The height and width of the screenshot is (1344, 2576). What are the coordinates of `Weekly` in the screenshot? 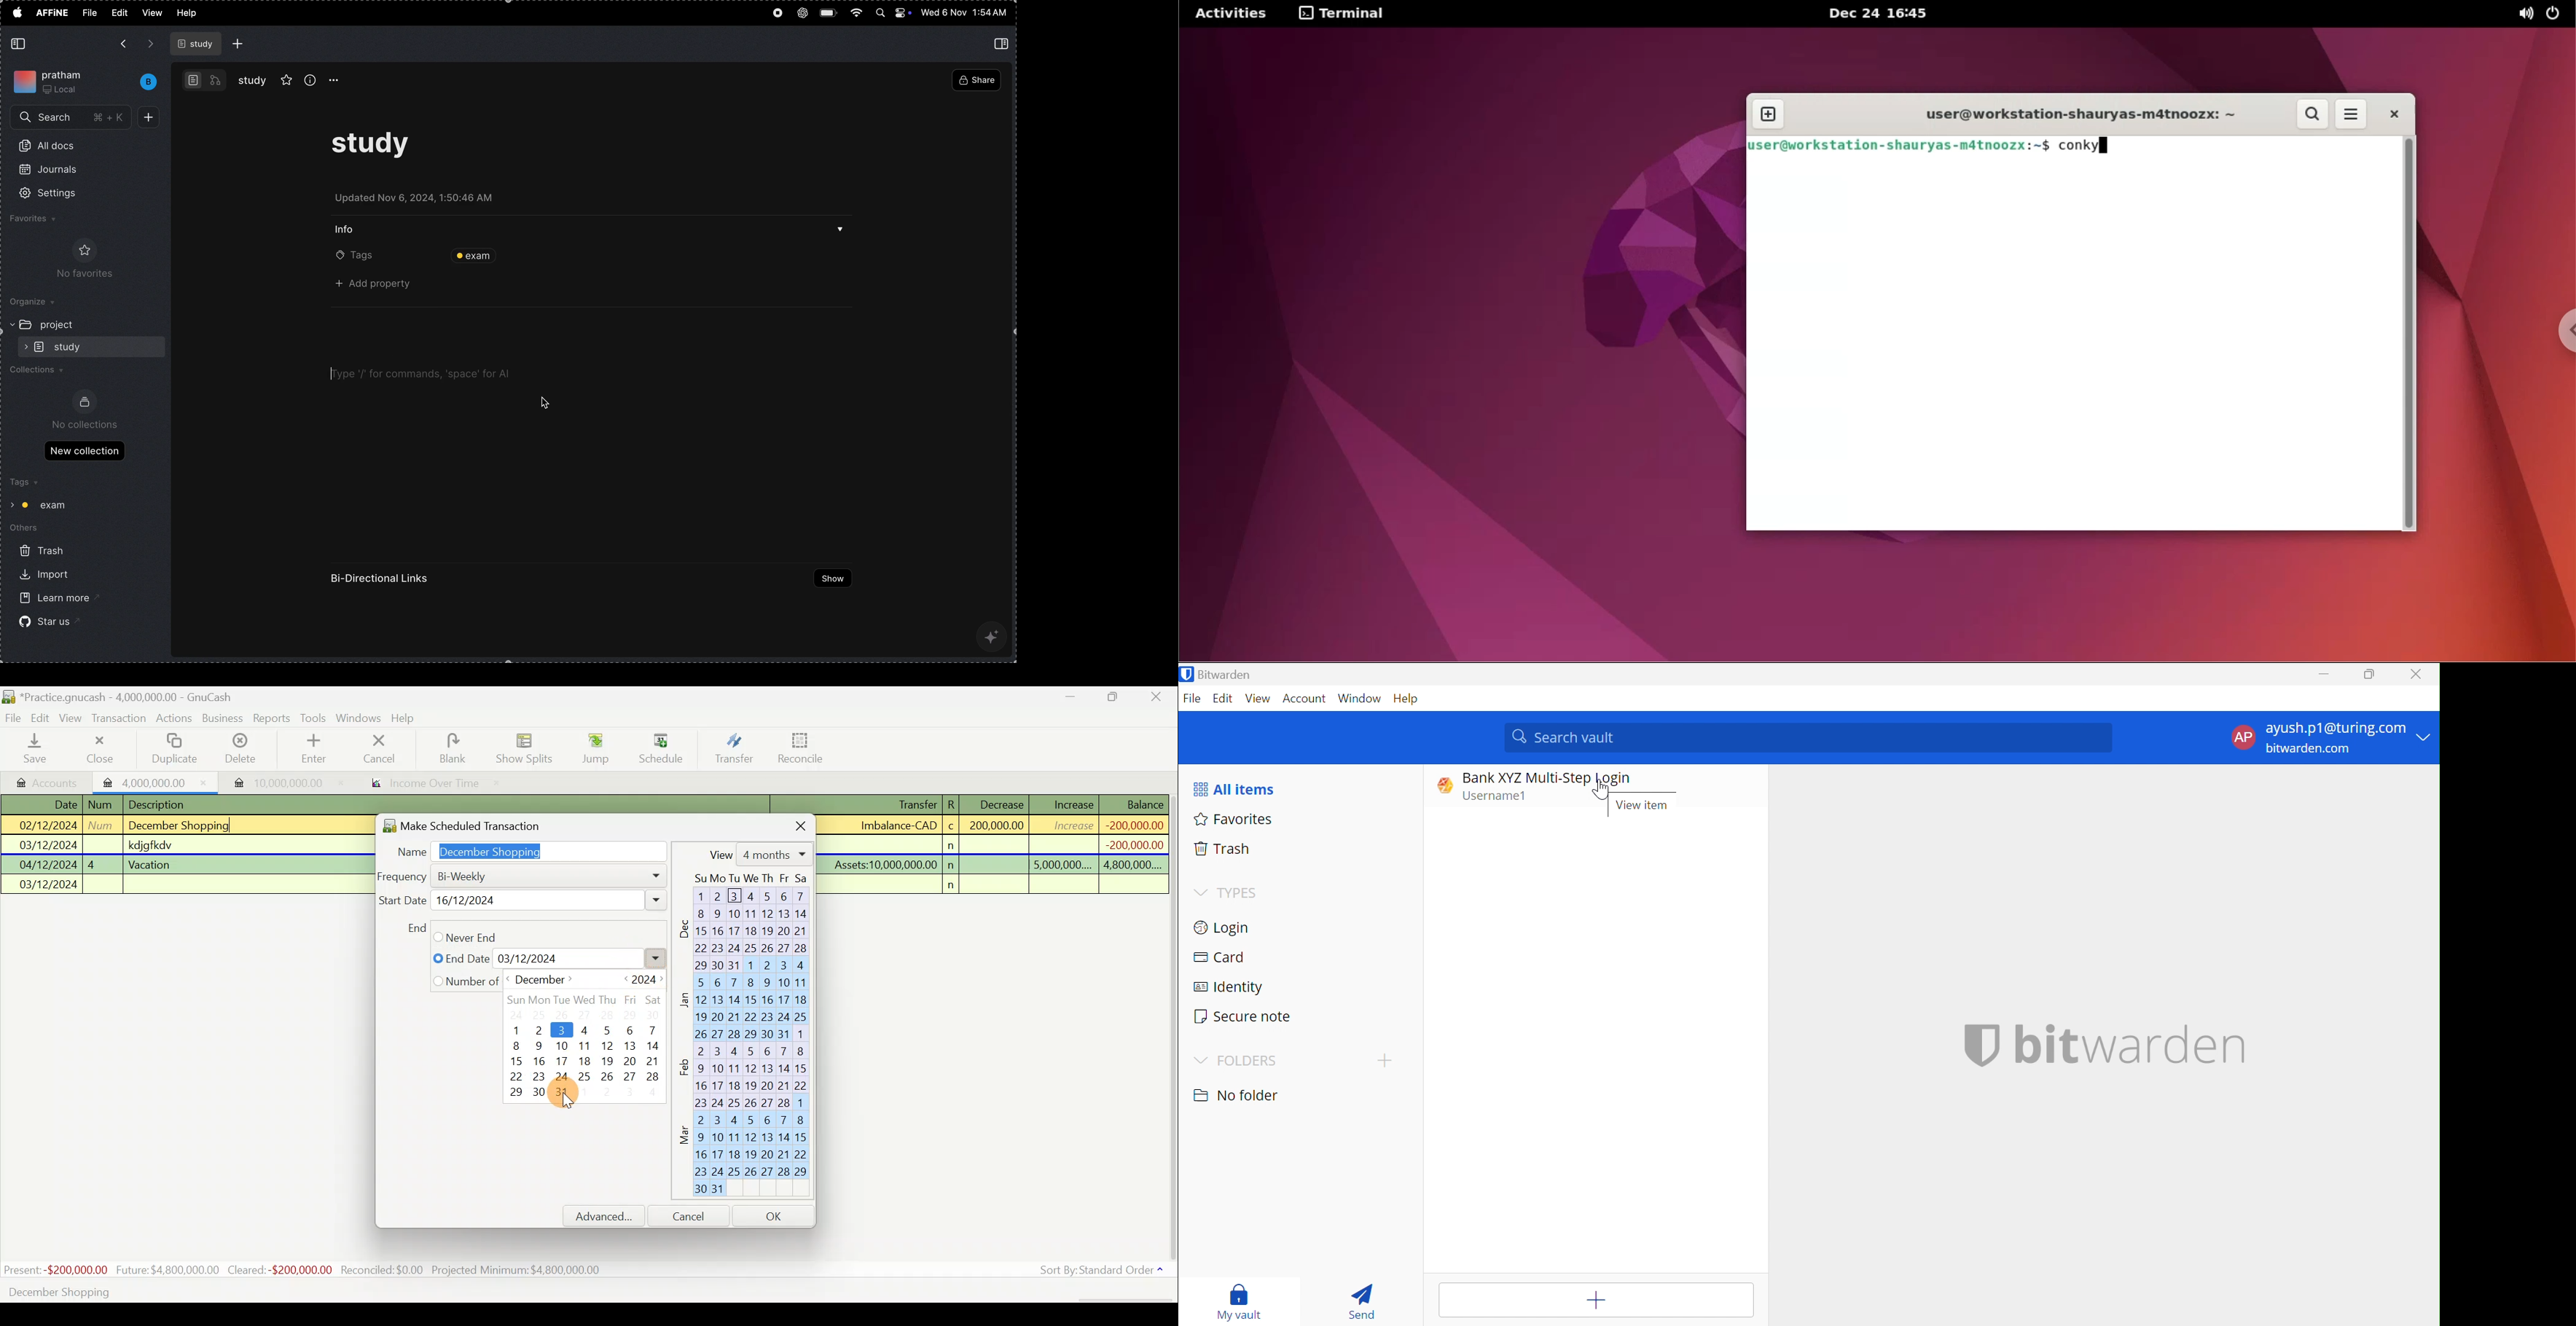 It's located at (472, 901).